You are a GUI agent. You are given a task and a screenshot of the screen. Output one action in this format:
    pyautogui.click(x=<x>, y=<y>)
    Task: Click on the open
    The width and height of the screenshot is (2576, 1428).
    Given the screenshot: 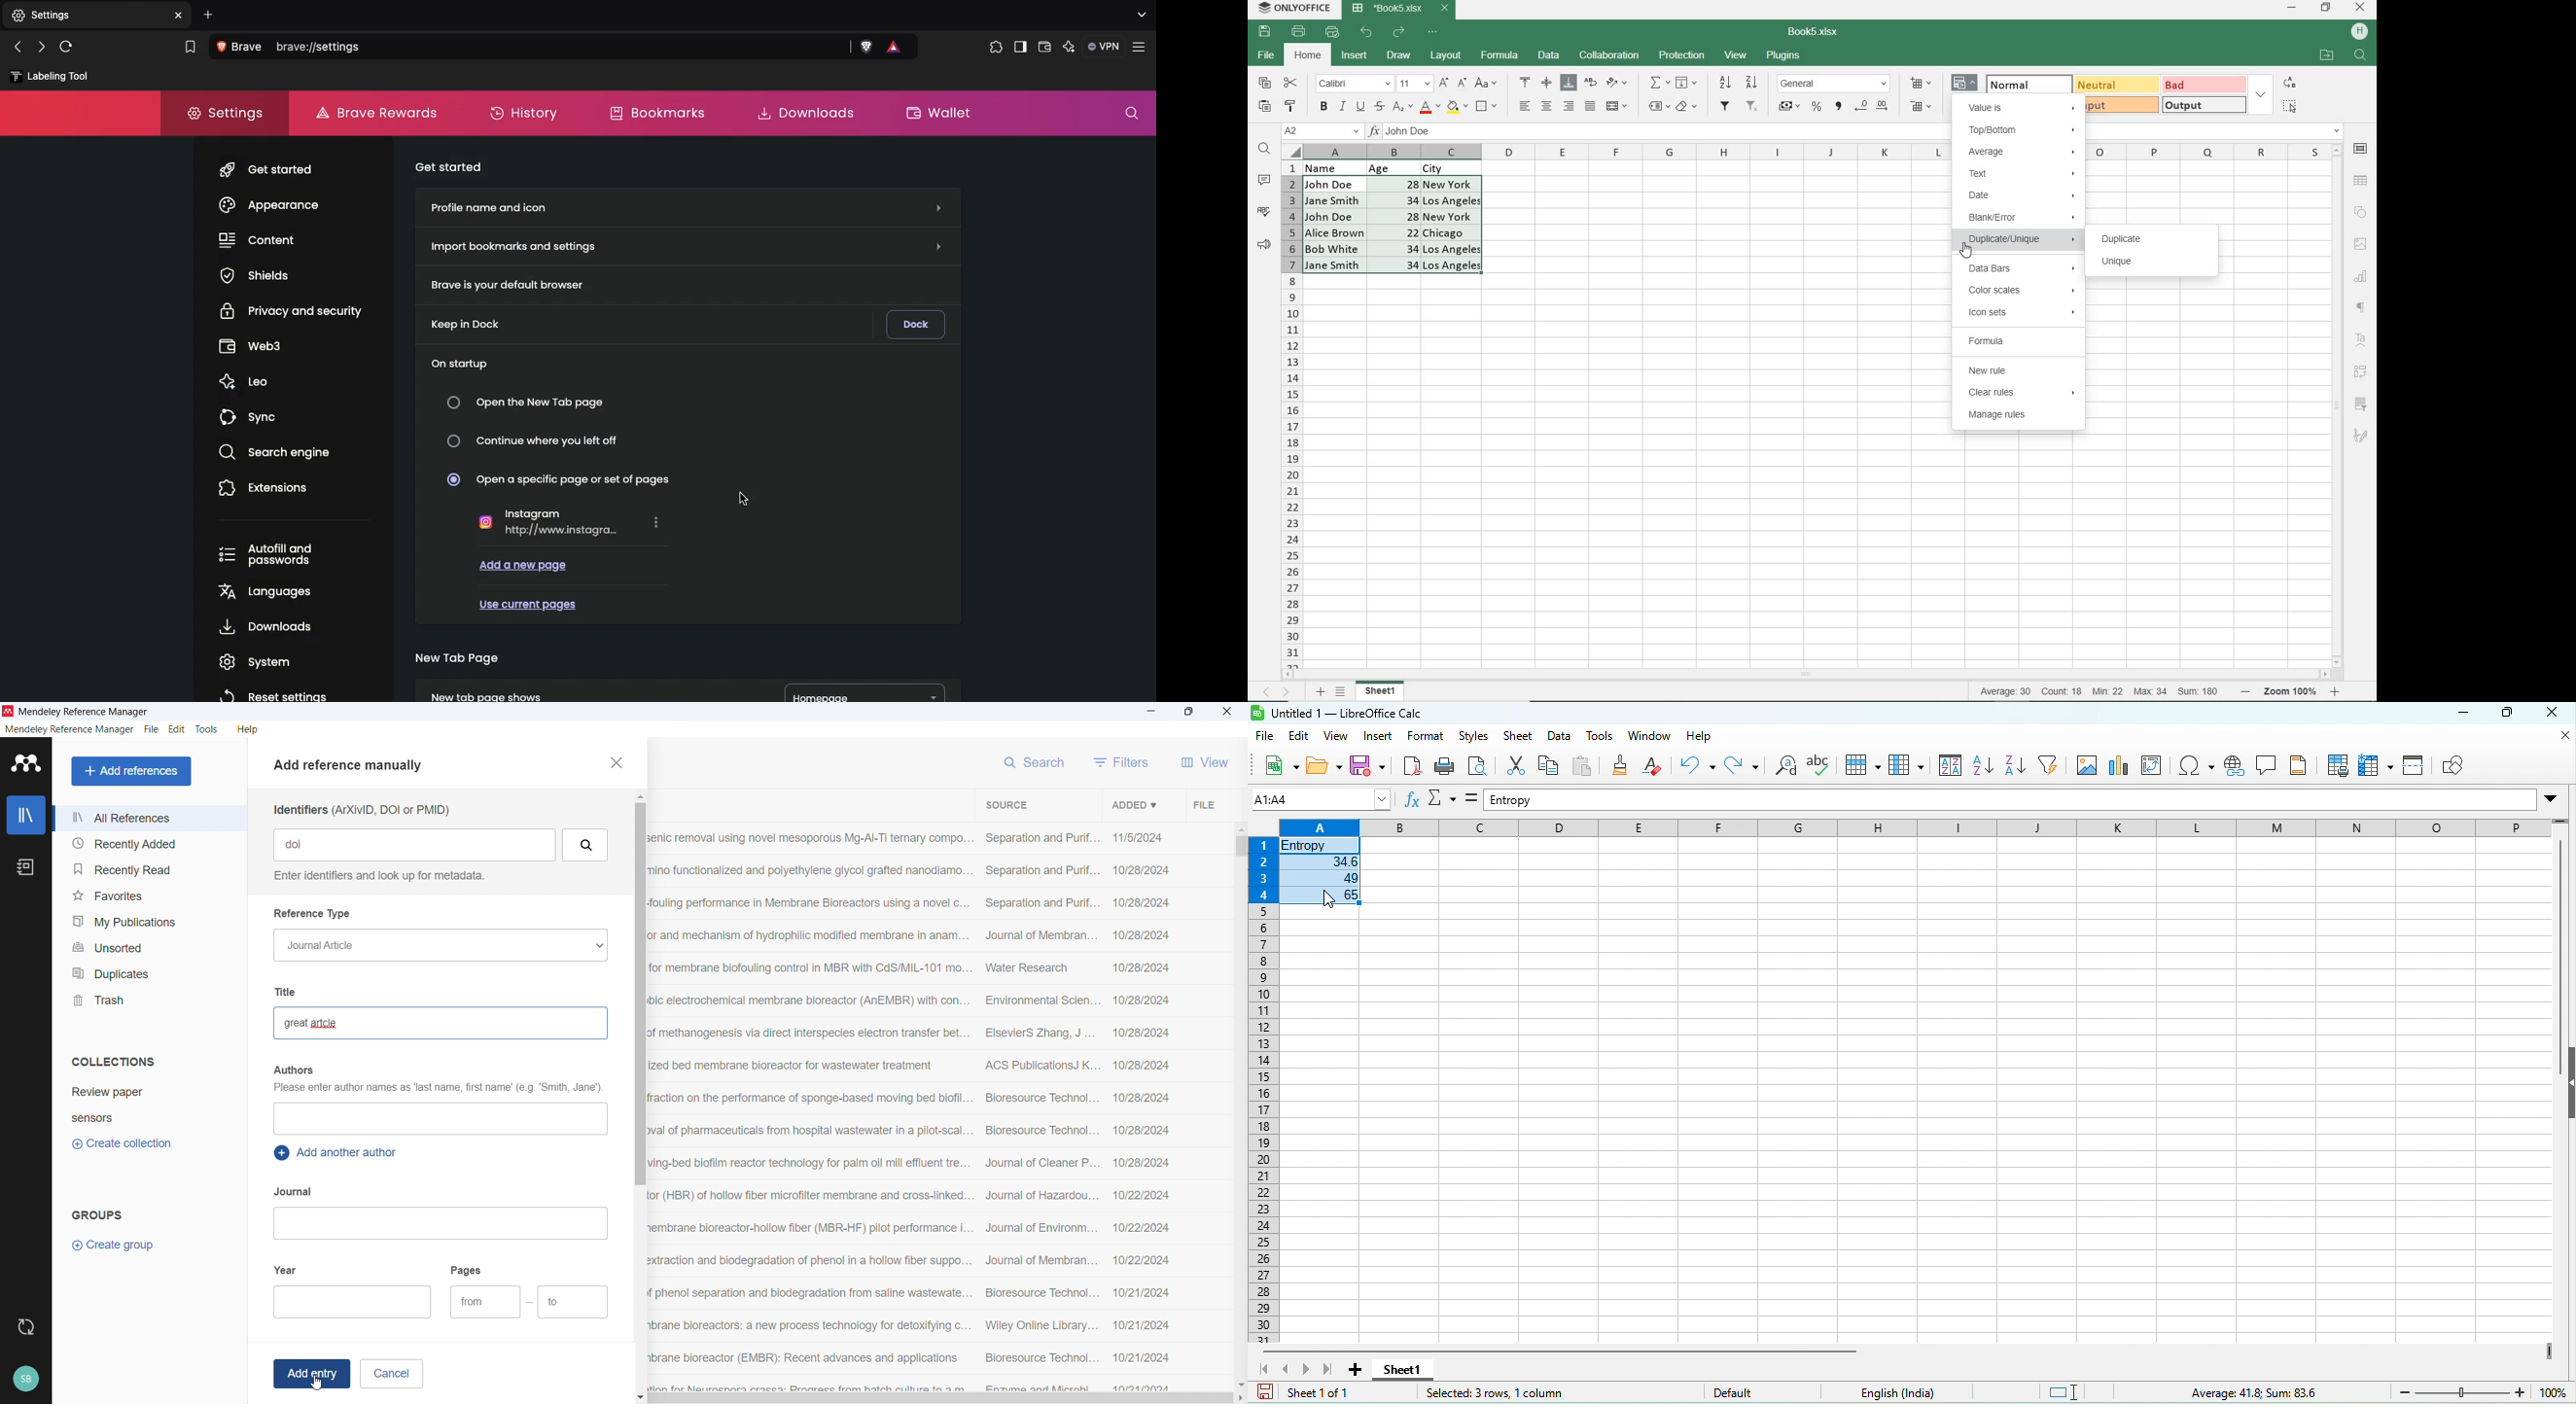 What is the action you would take?
    pyautogui.click(x=1323, y=767)
    